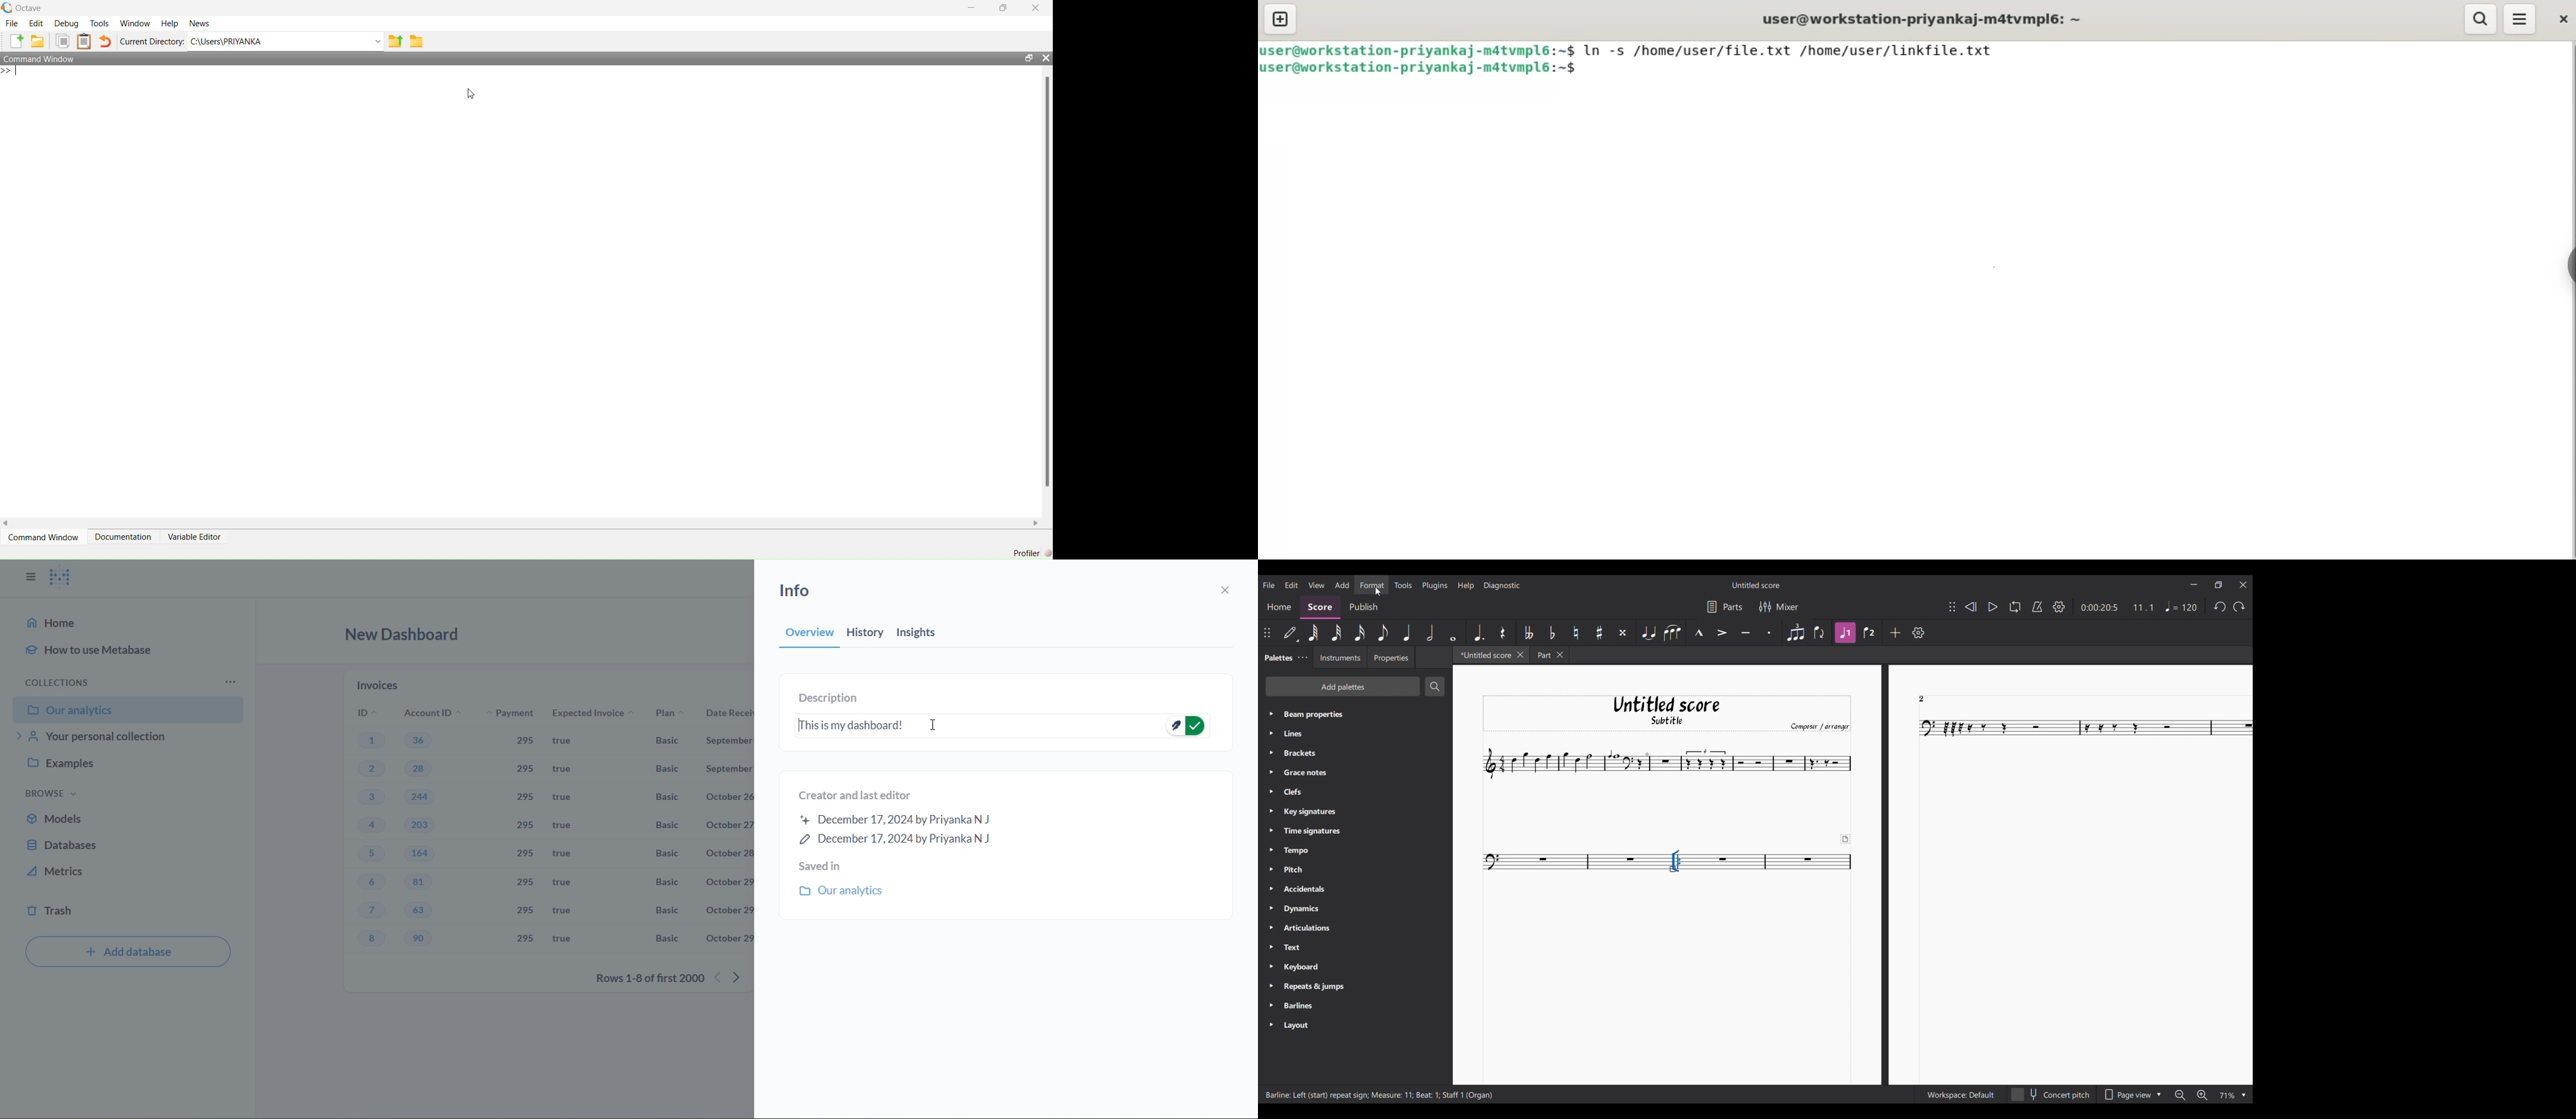  What do you see at coordinates (1229, 588) in the screenshot?
I see `close` at bounding box center [1229, 588].